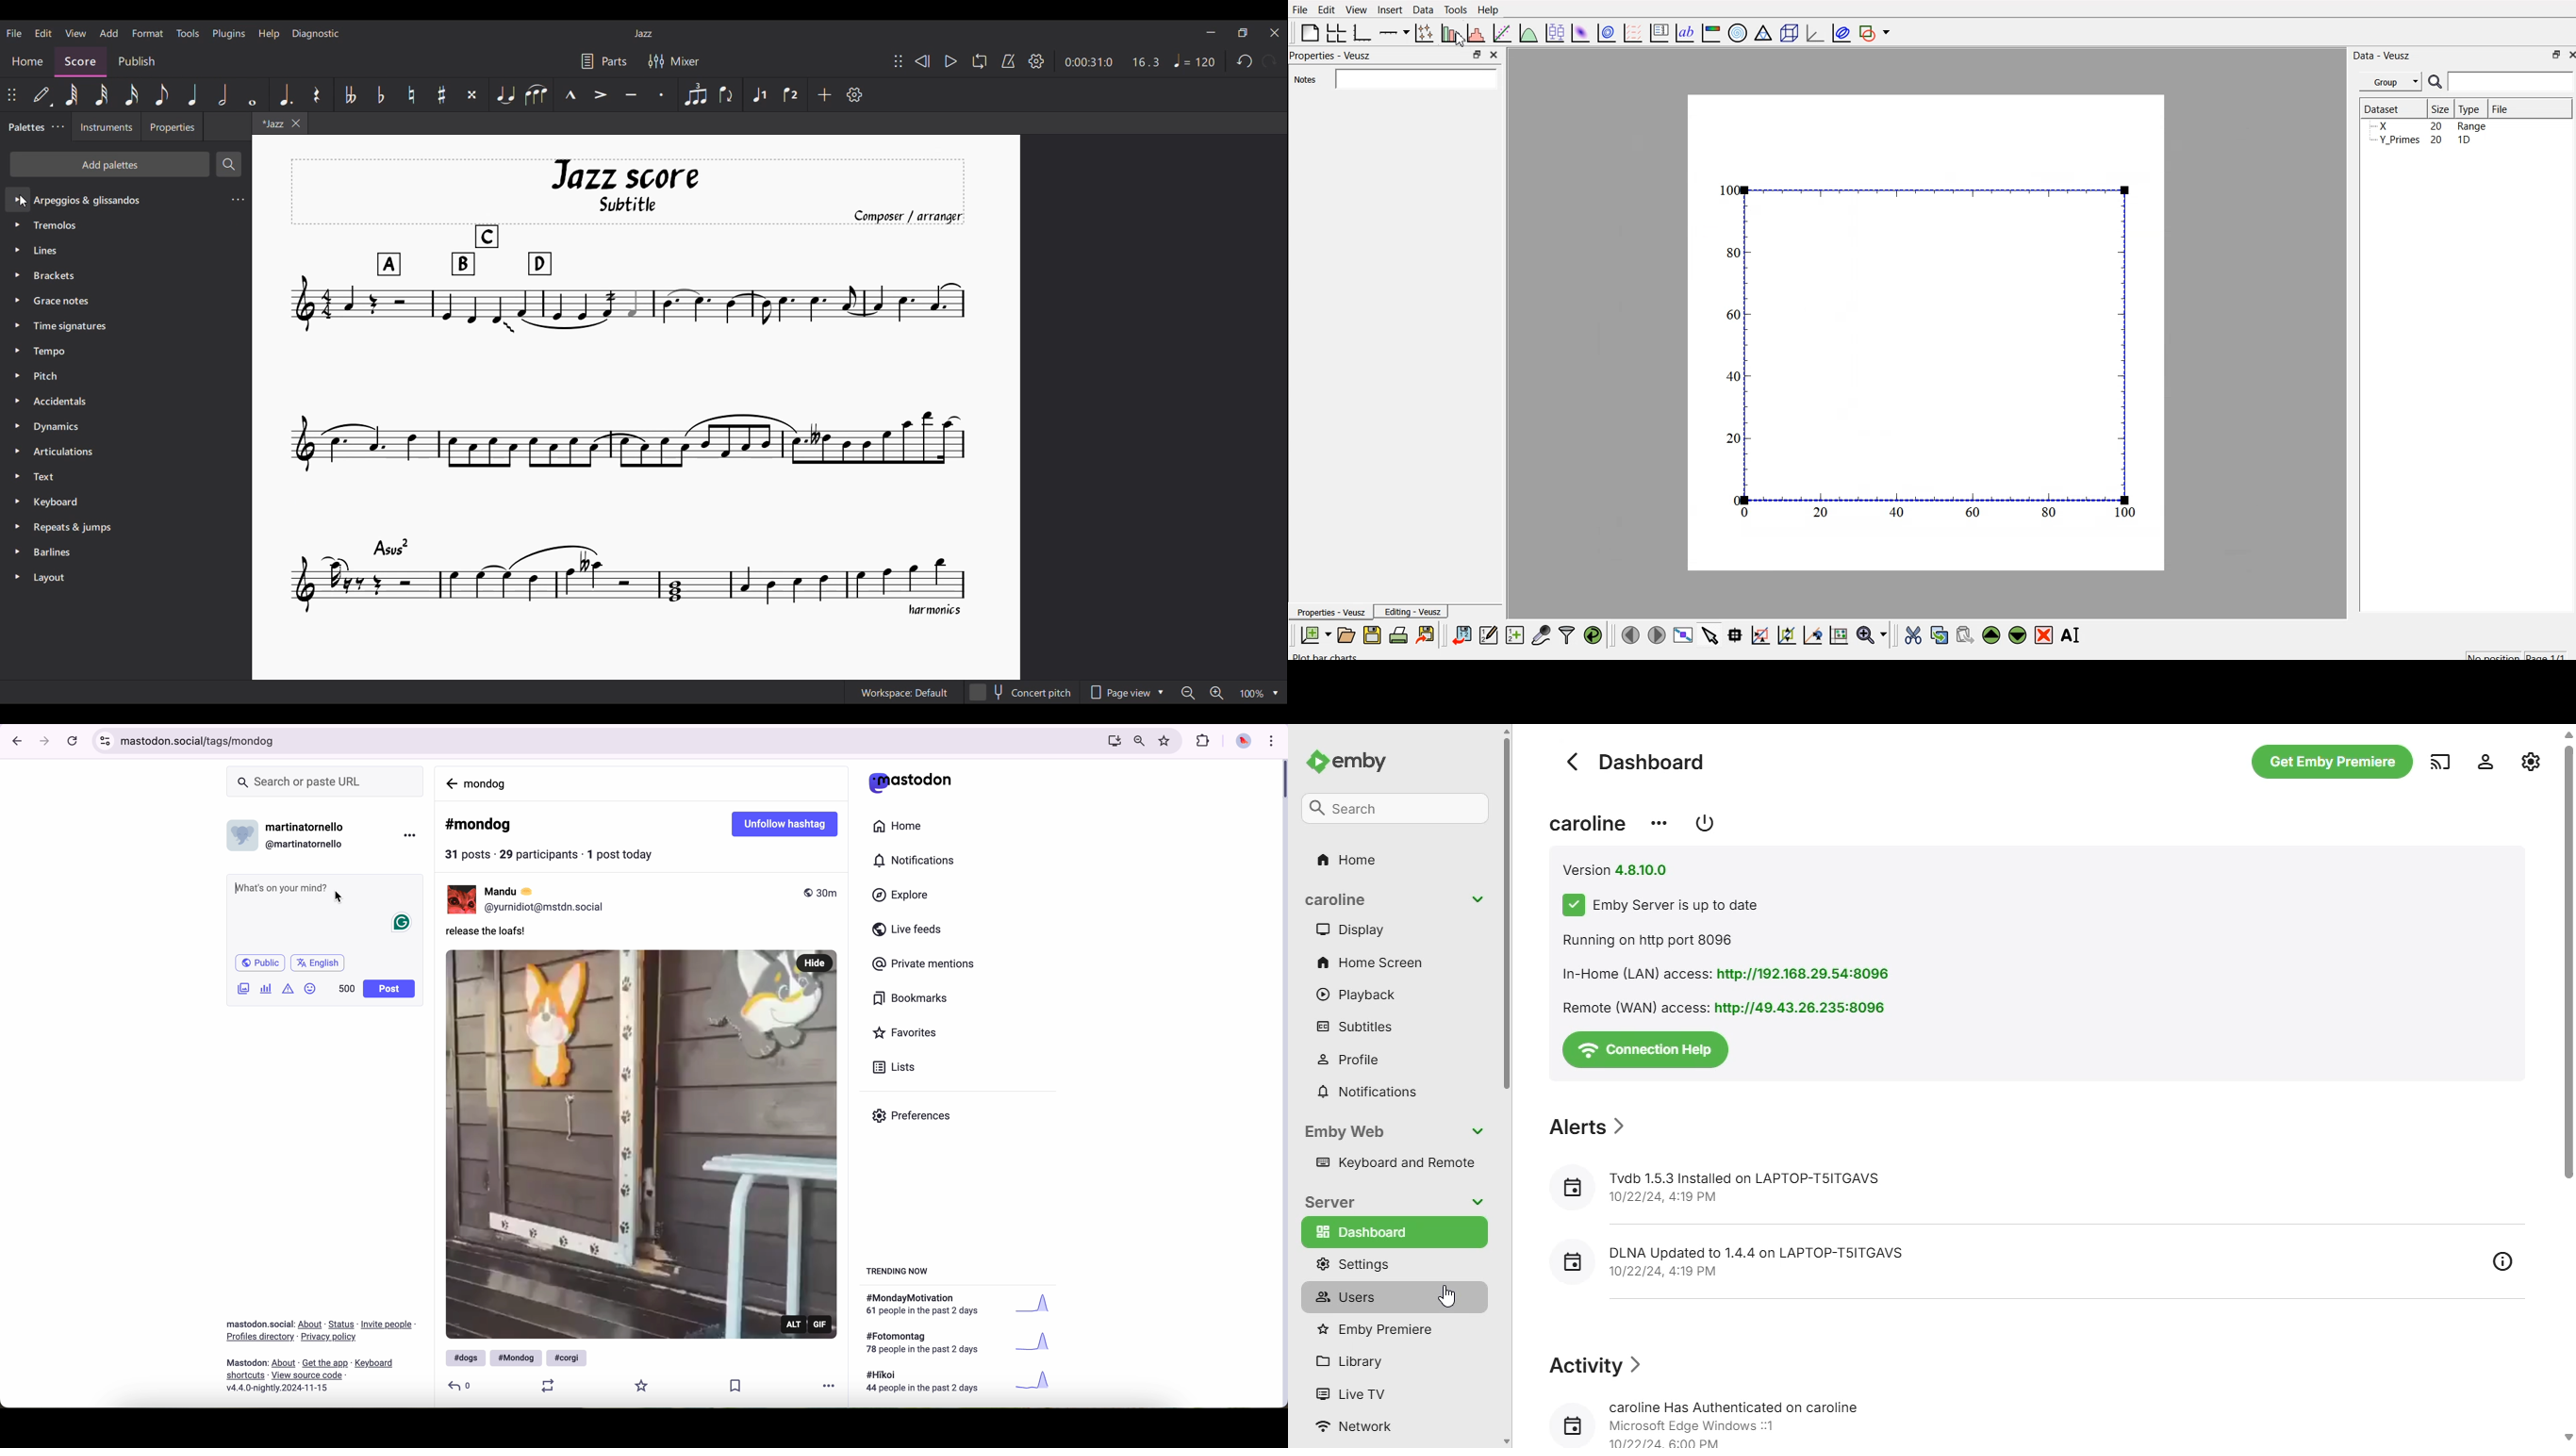  Describe the element at coordinates (628, 389) in the screenshot. I see `Current score` at that location.